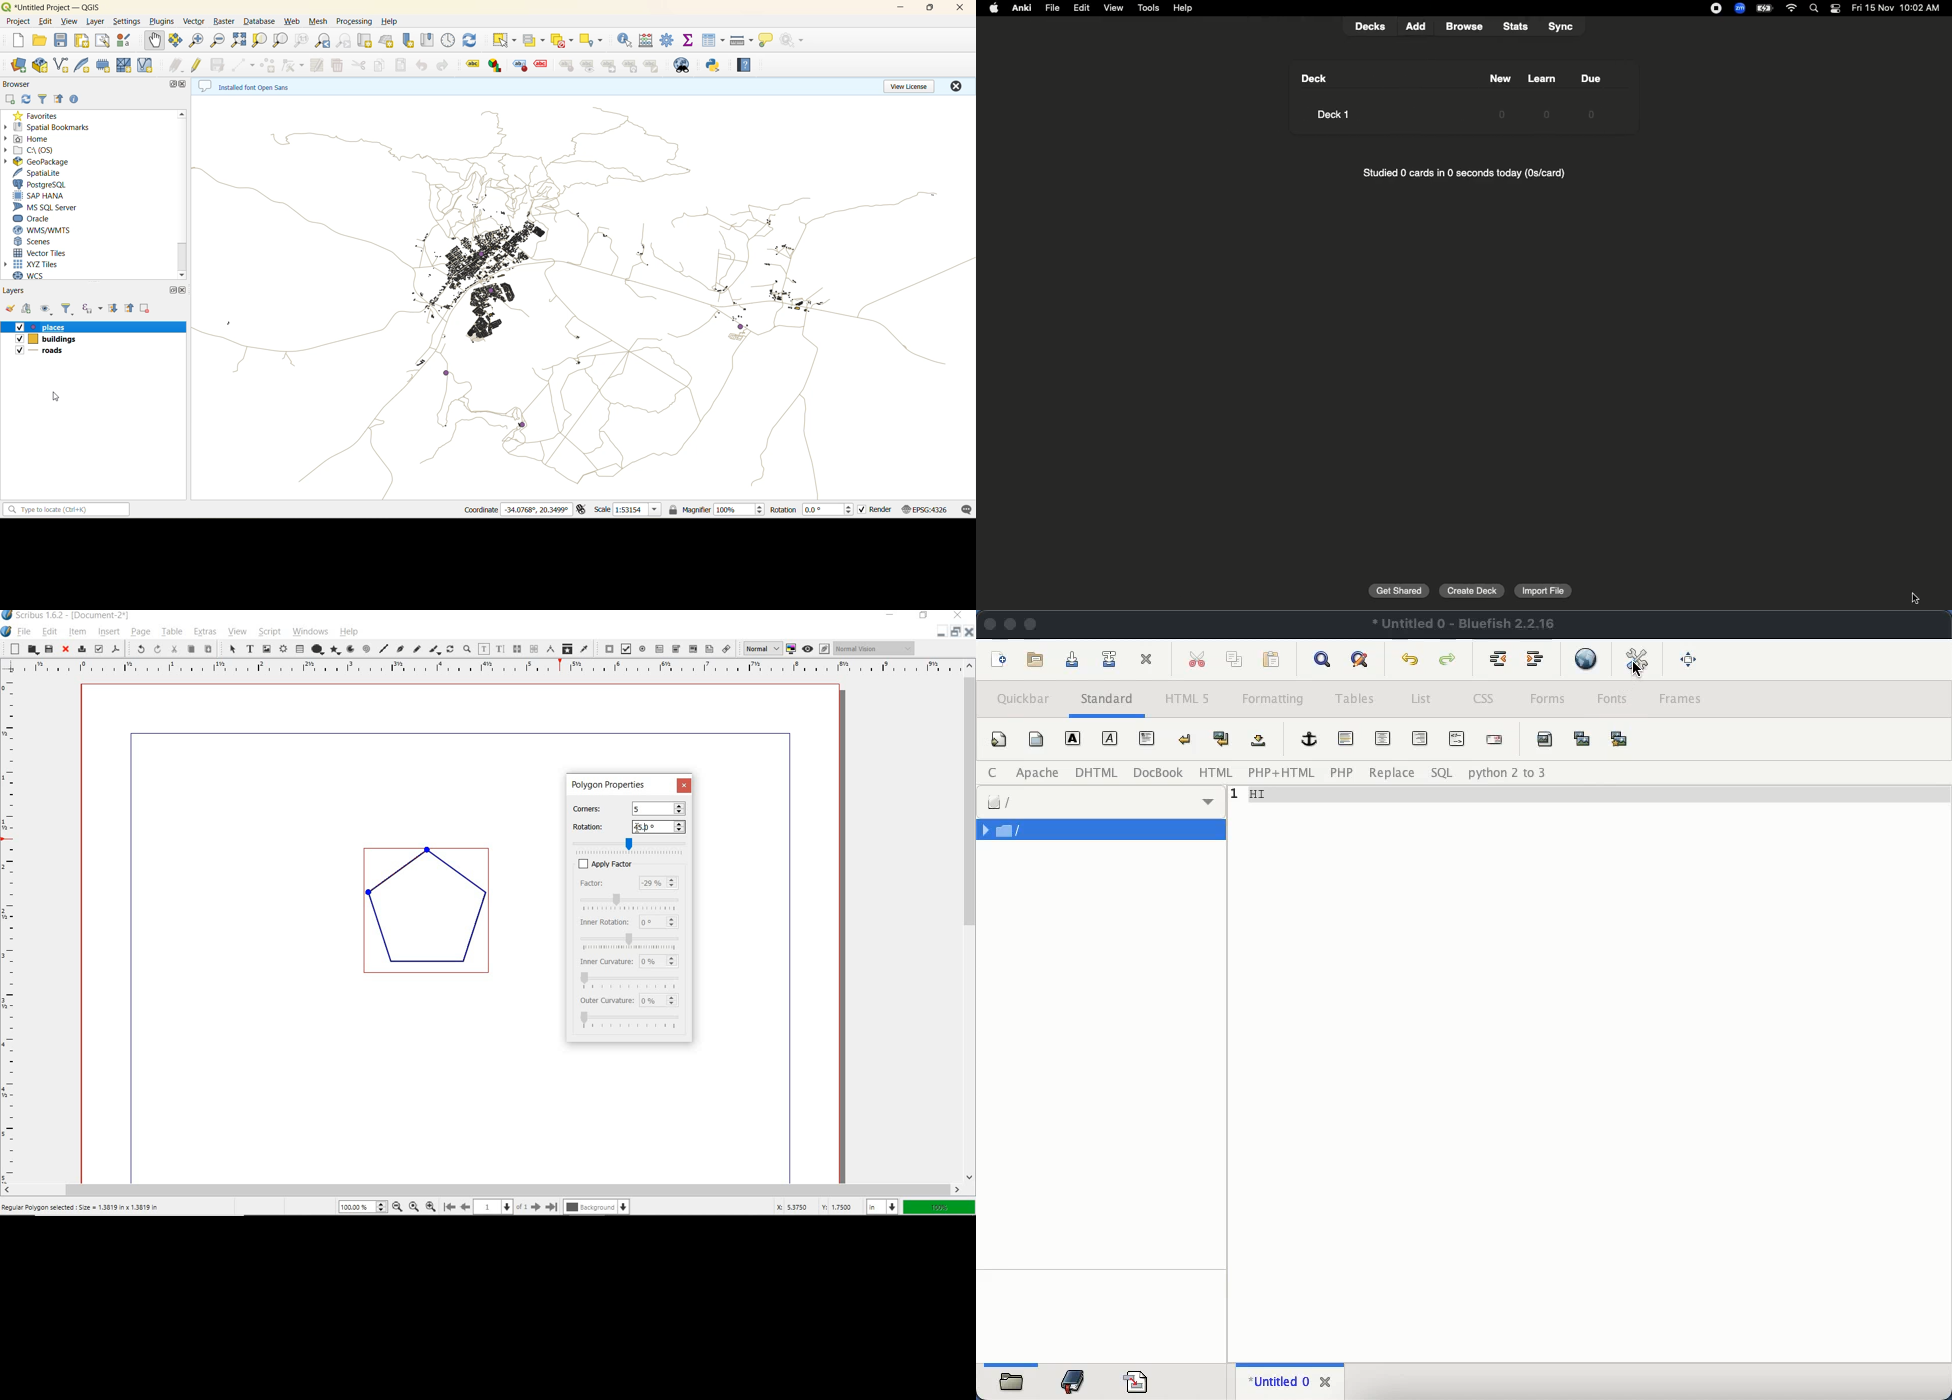 The height and width of the screenshot is (1400, 1960). I want to click on shape file added, so click(48, 352).